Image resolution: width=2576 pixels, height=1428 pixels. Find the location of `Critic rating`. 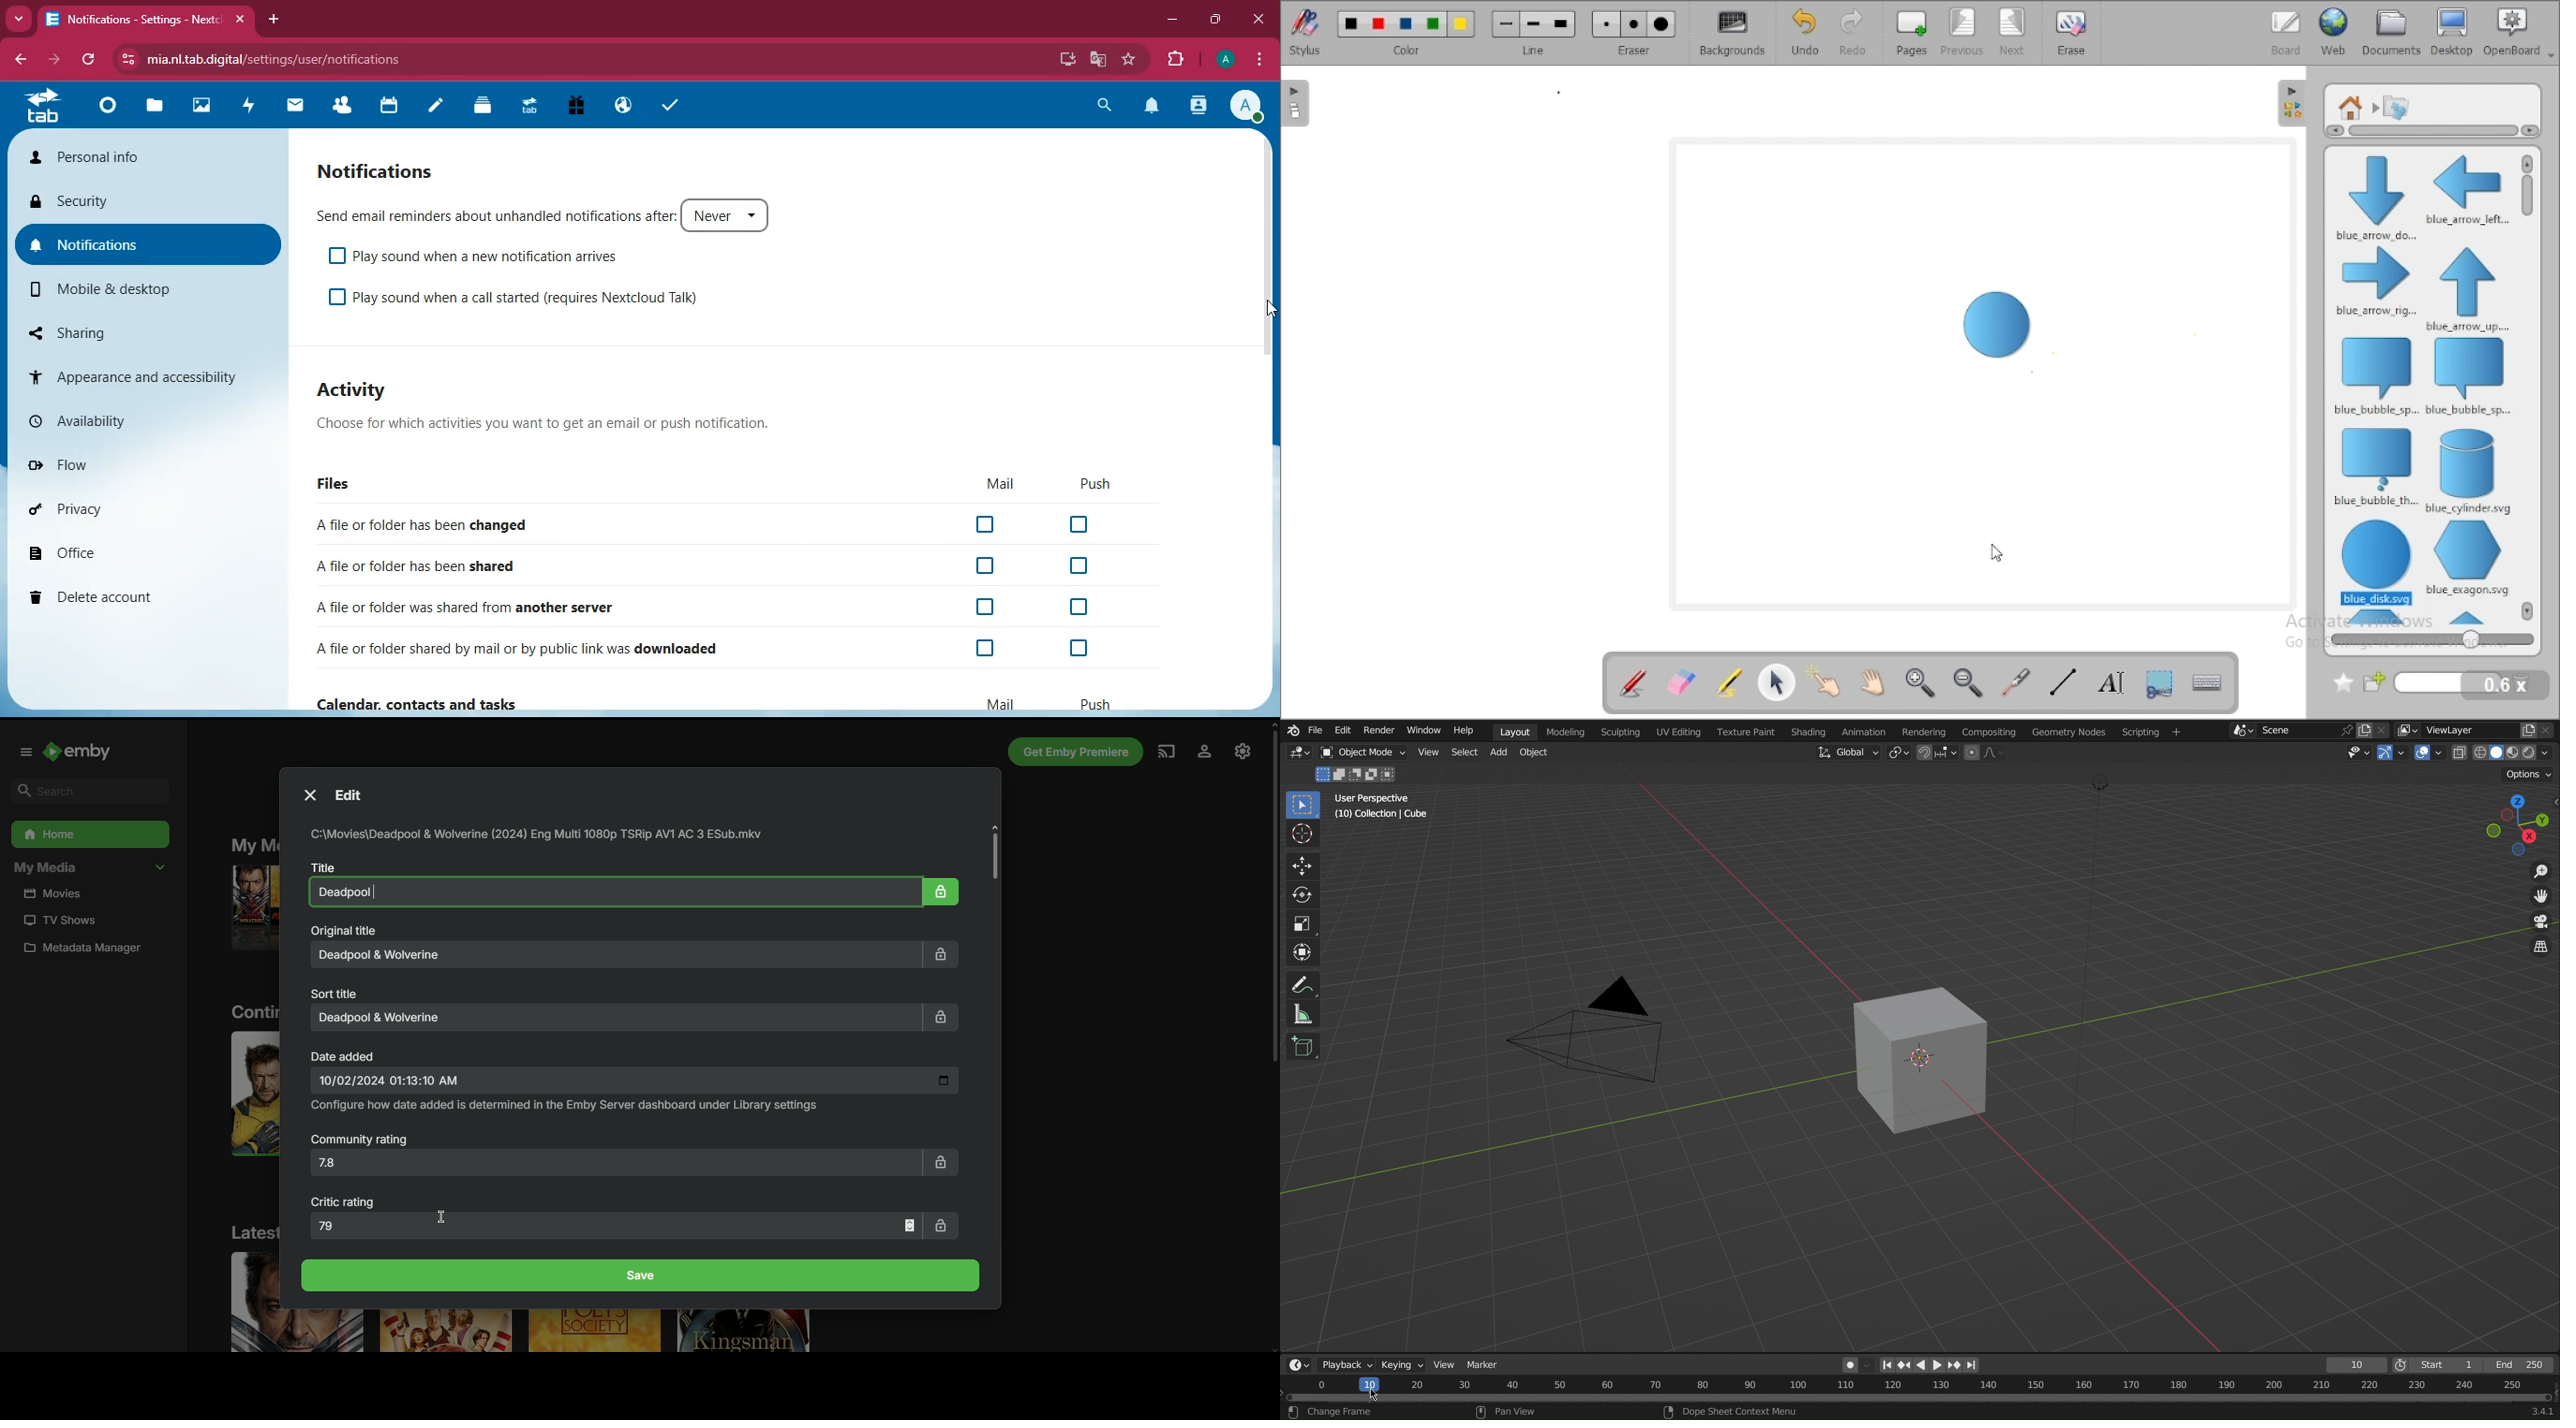

Critic rating is located at coordinates (345, 1203).